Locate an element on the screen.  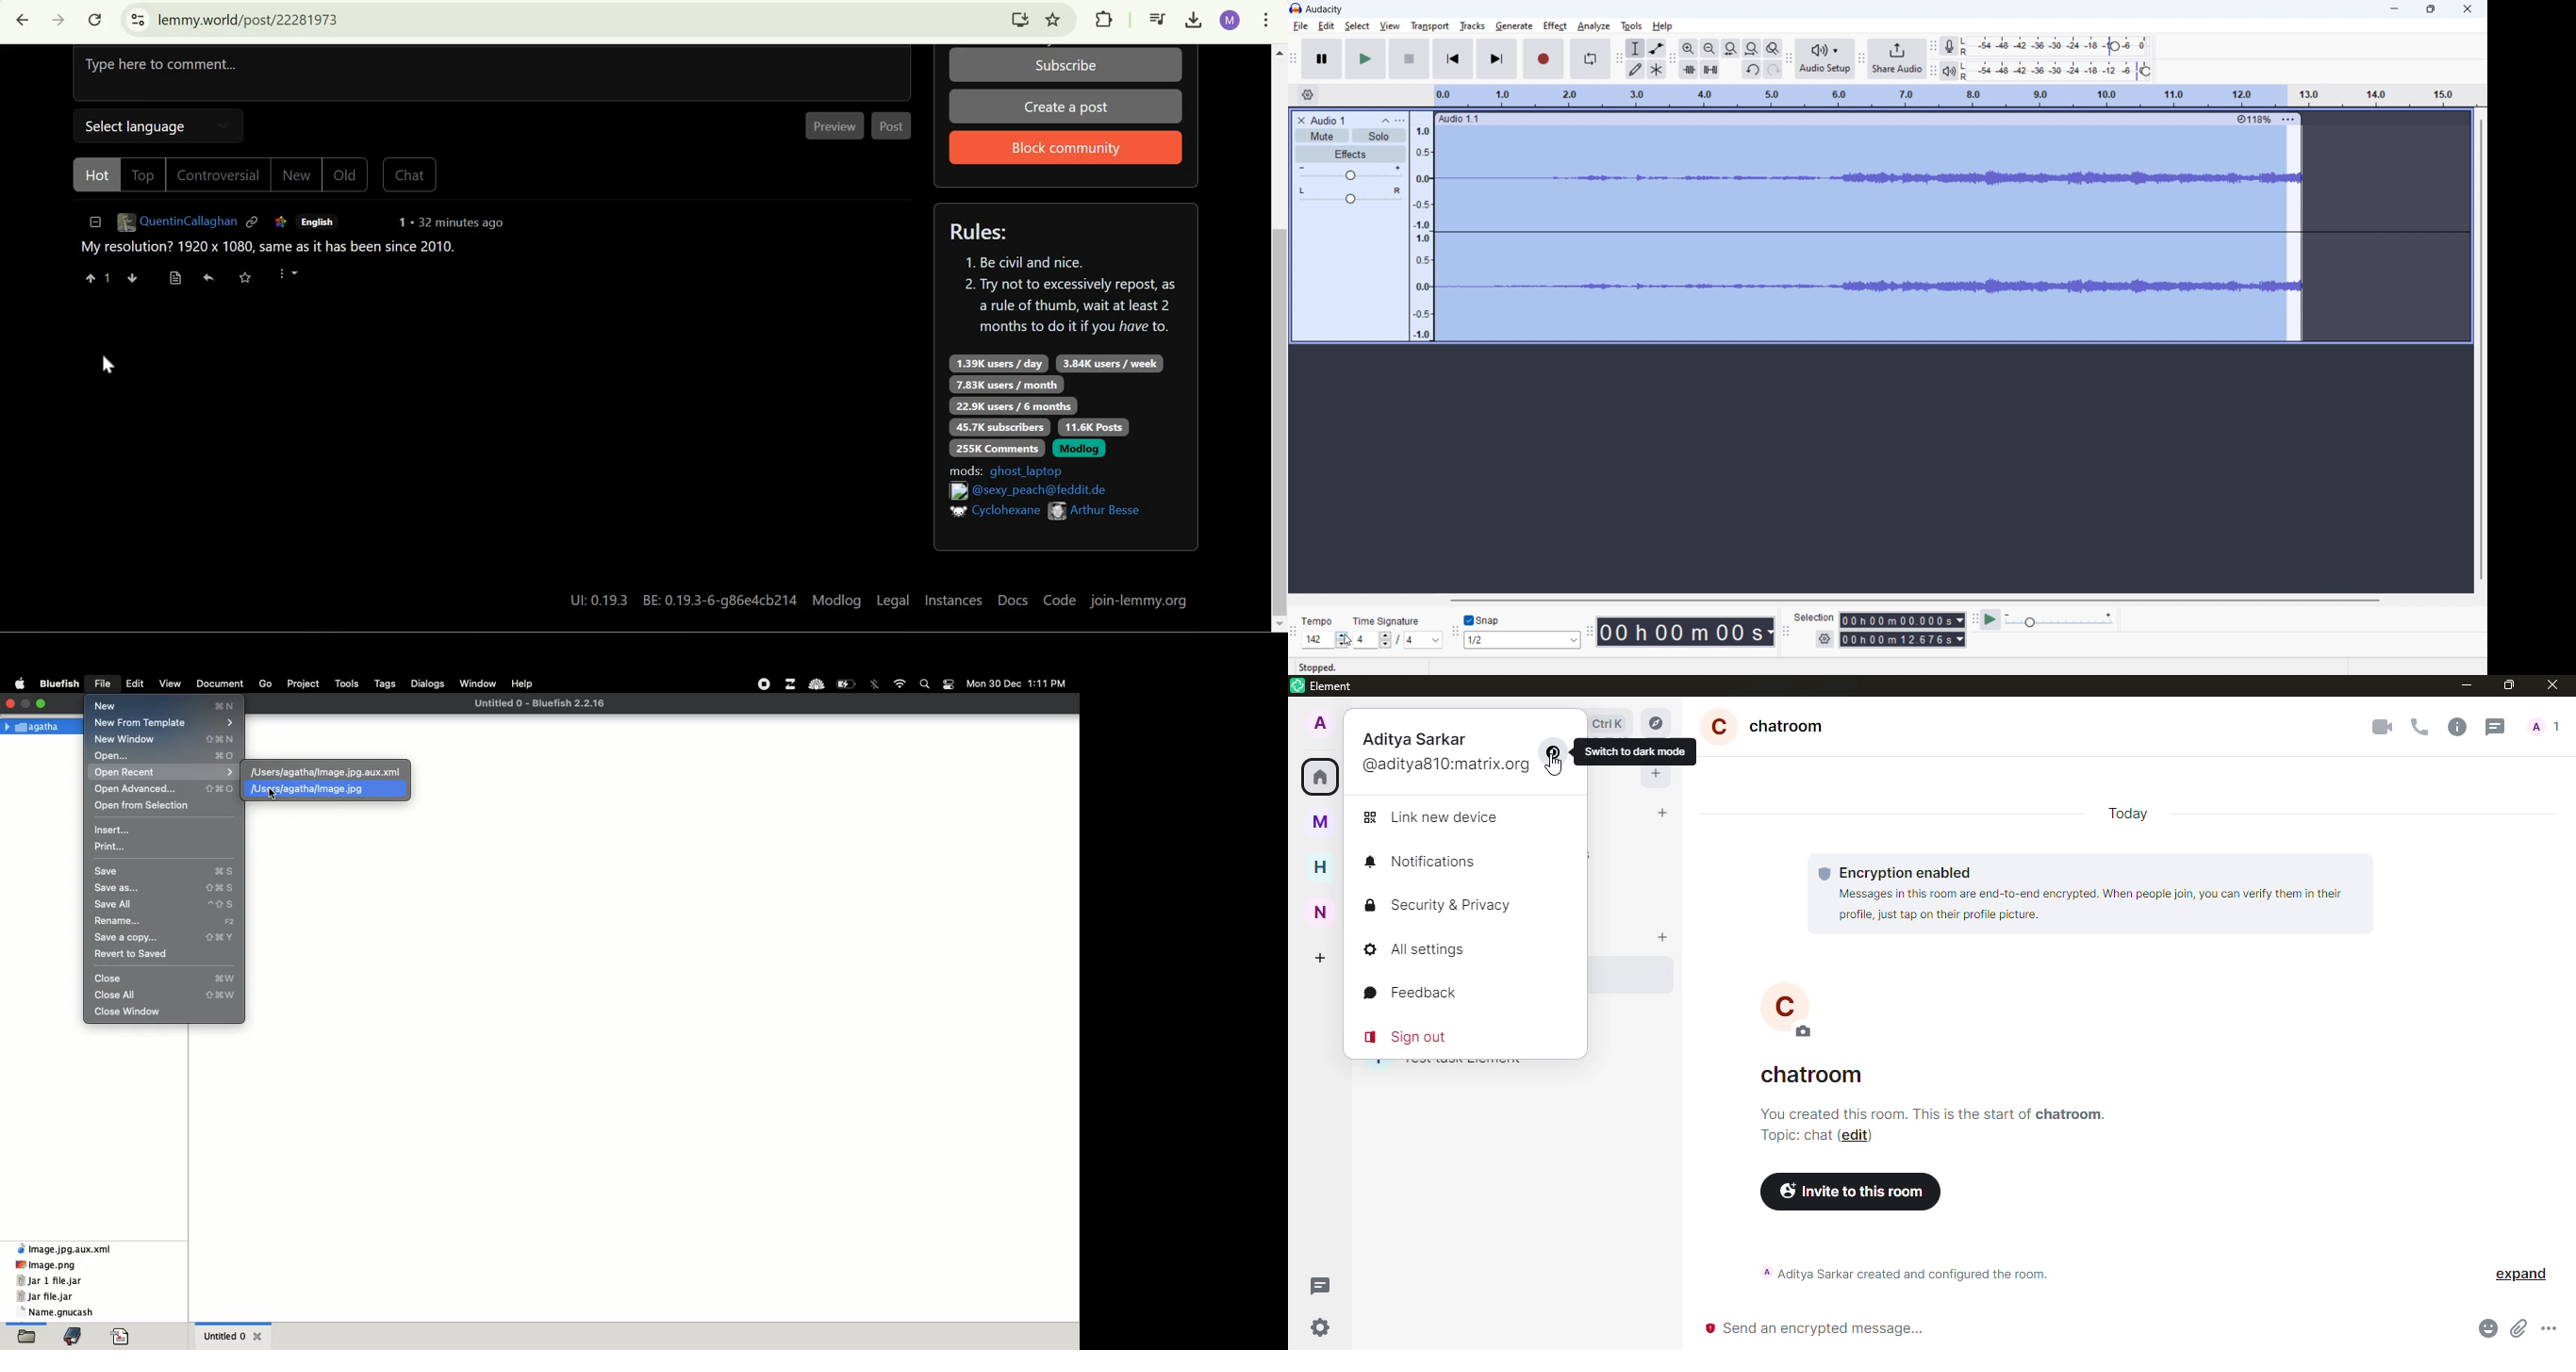
customize and control google chrome is located at coordinates (1266, 22).